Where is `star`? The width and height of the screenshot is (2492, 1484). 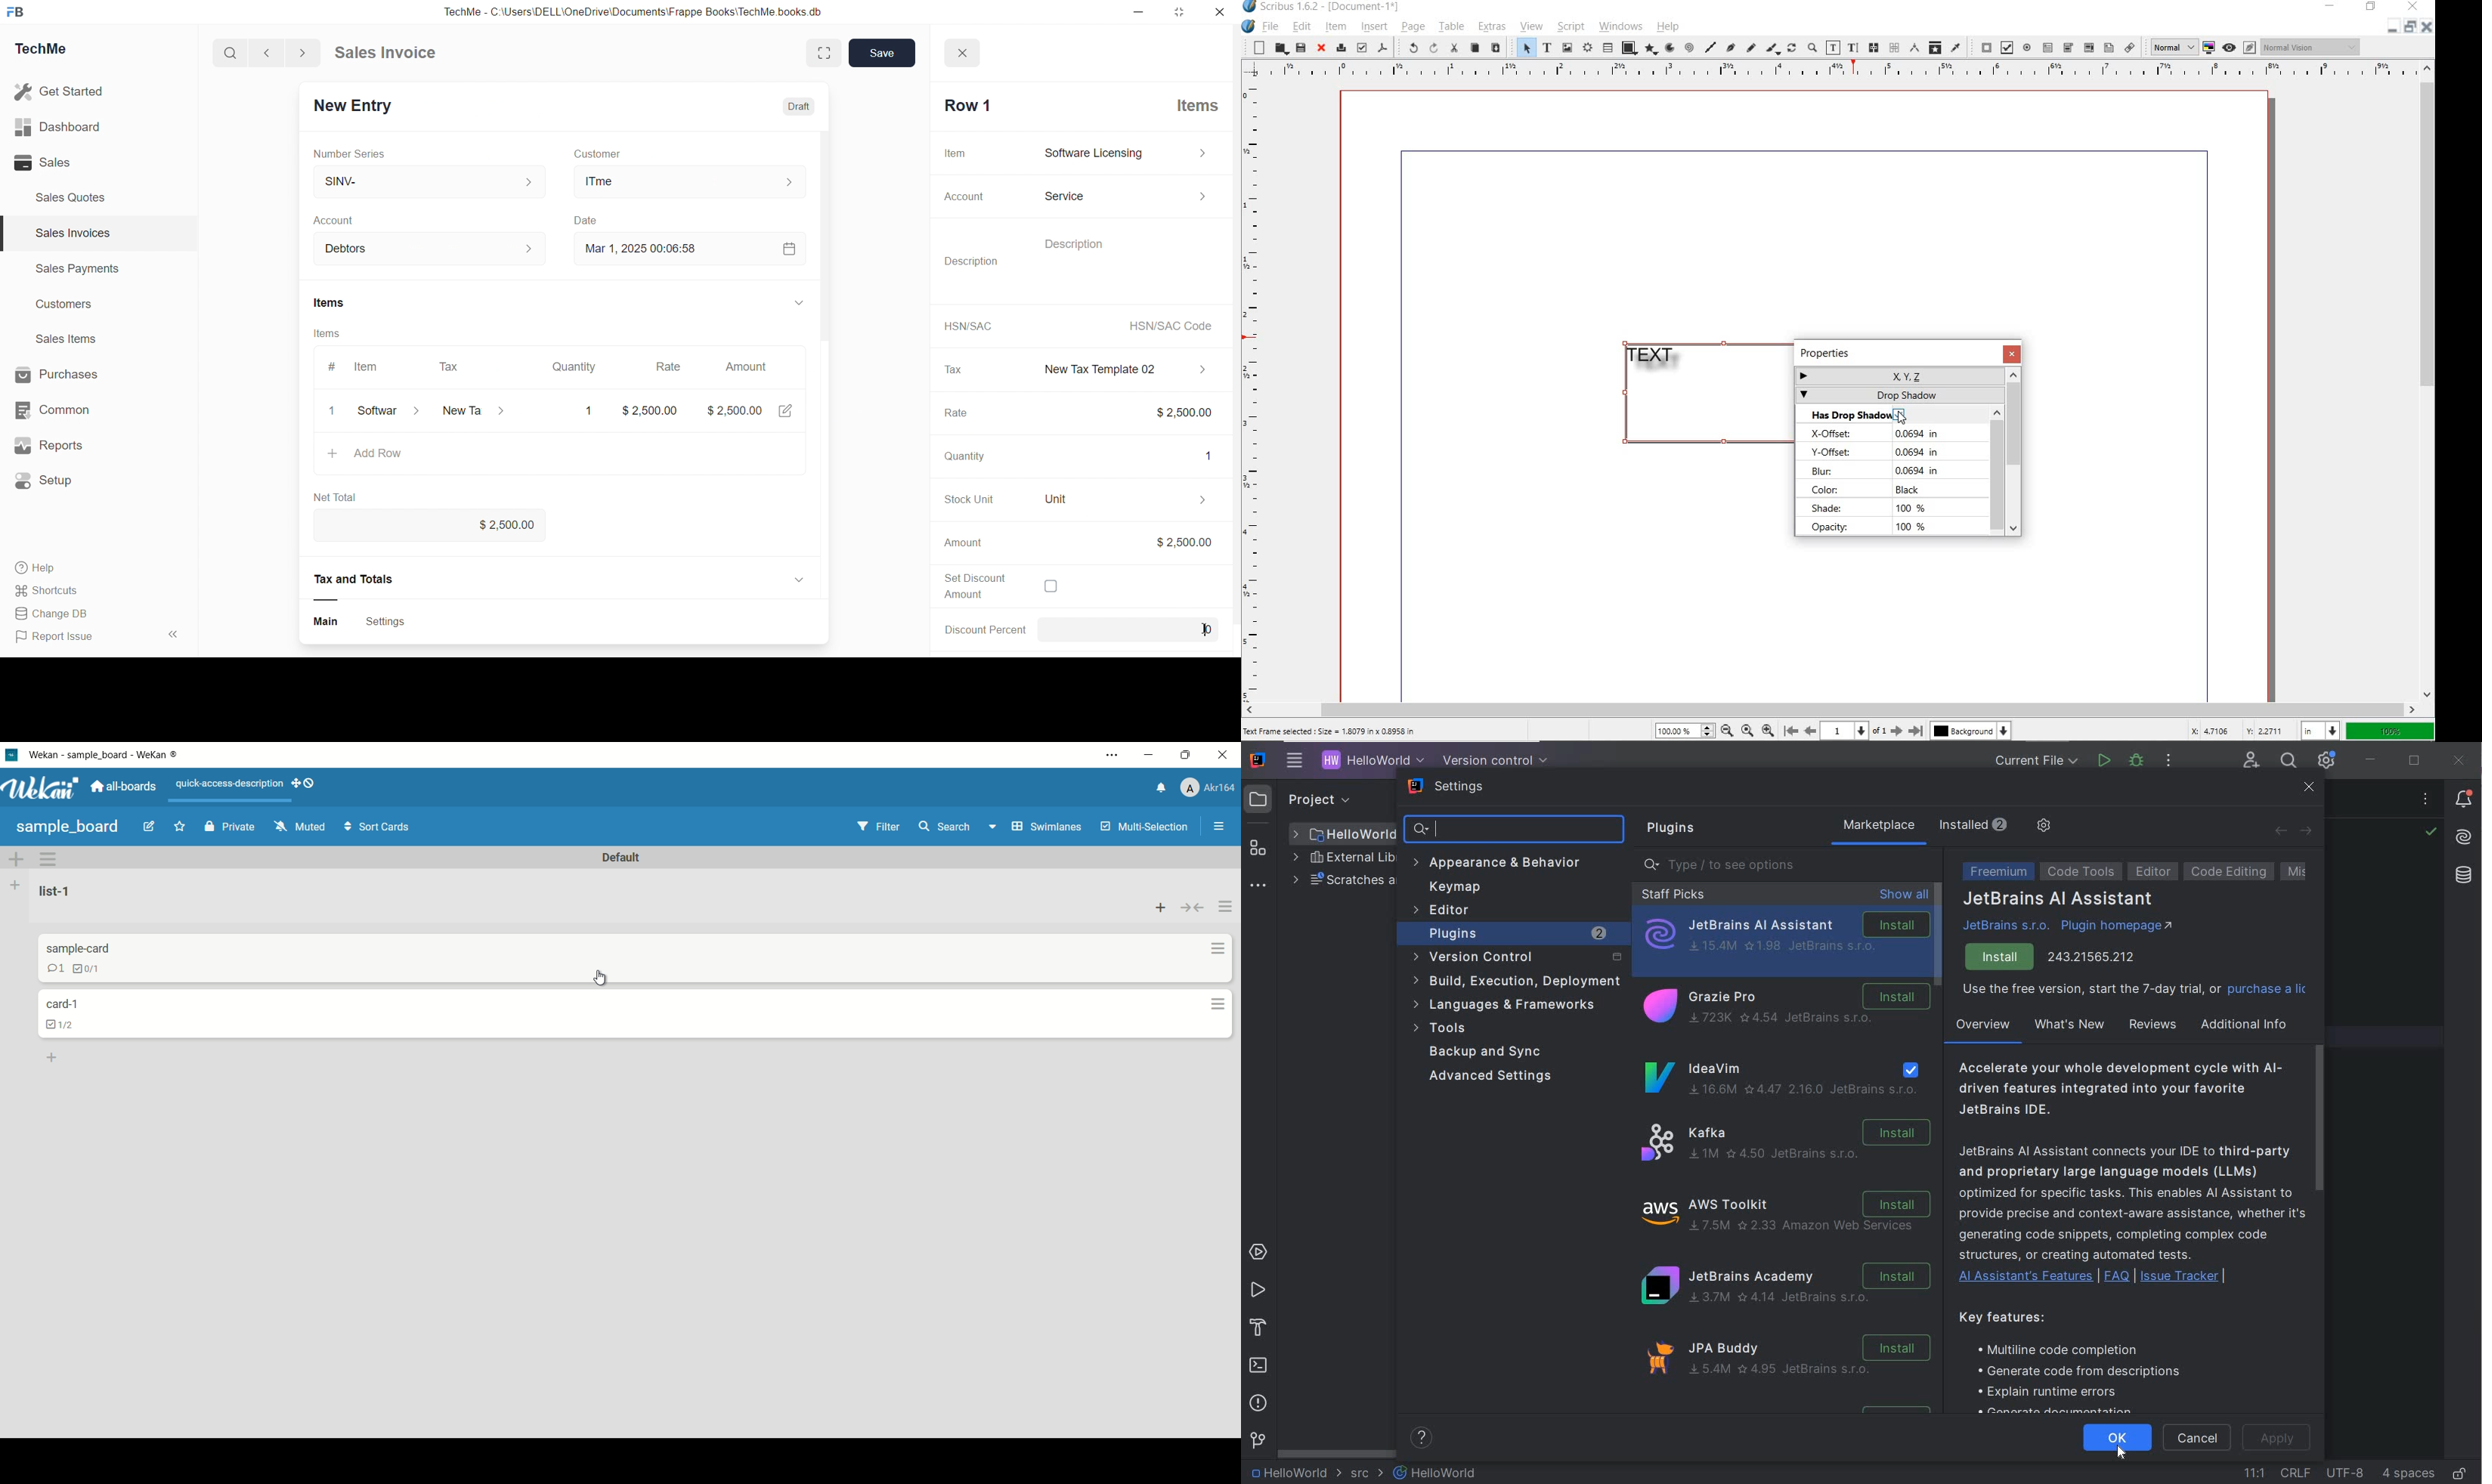
star is located at coordinates (179, 826).